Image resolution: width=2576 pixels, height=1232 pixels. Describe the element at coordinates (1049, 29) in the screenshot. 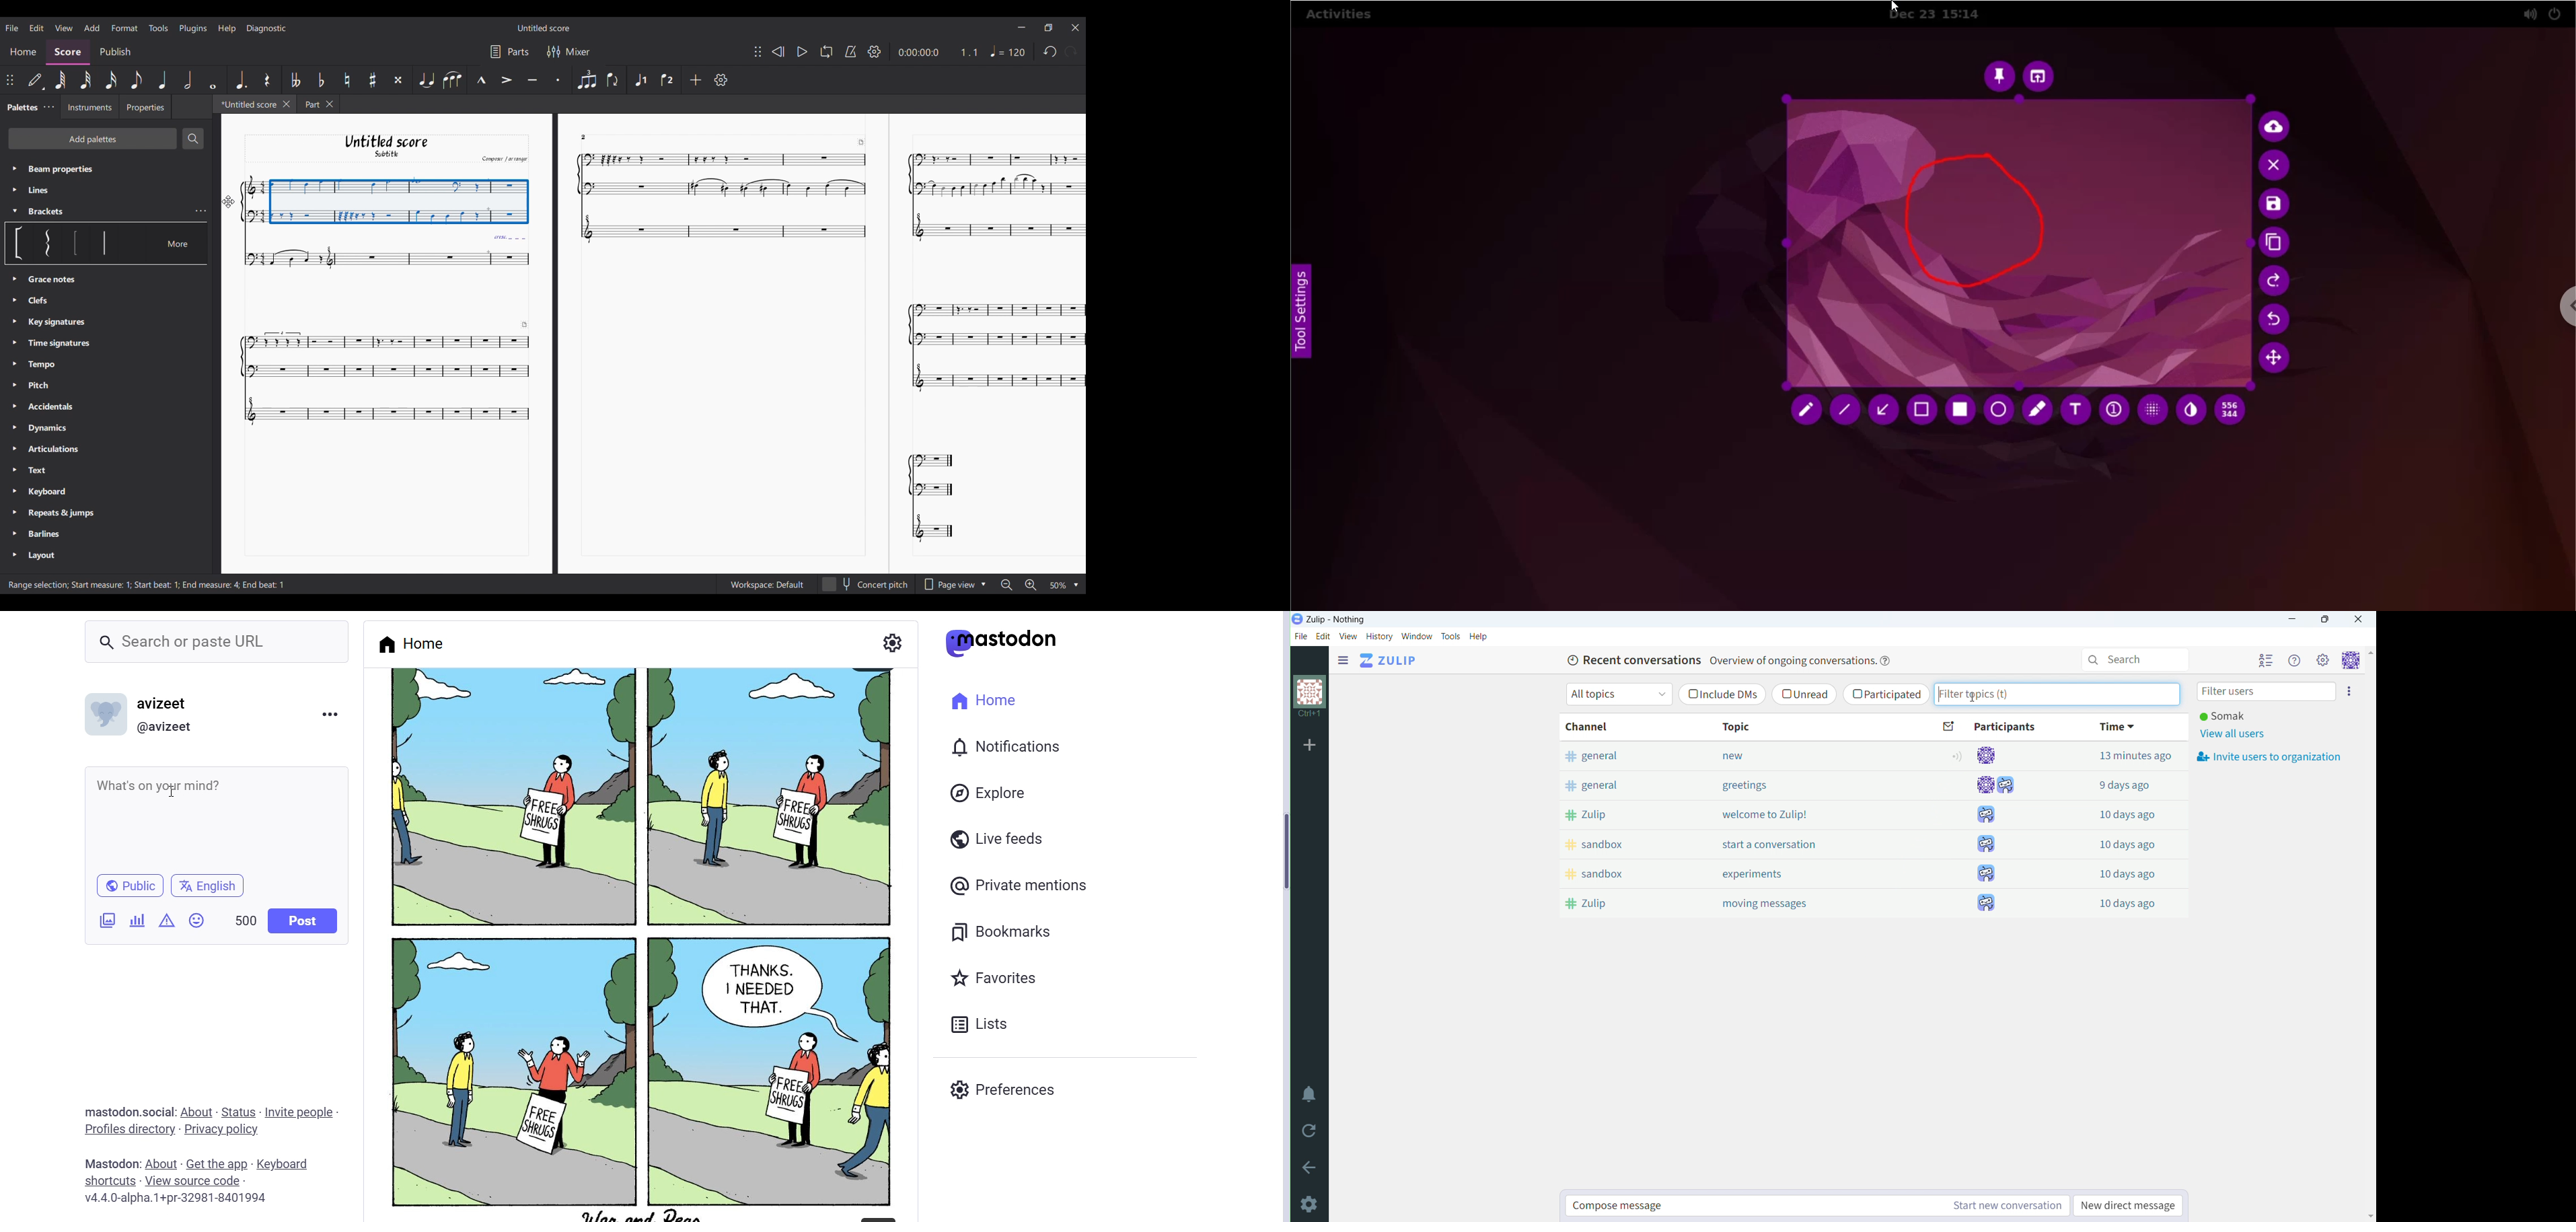

I see `Maximize` at that location.